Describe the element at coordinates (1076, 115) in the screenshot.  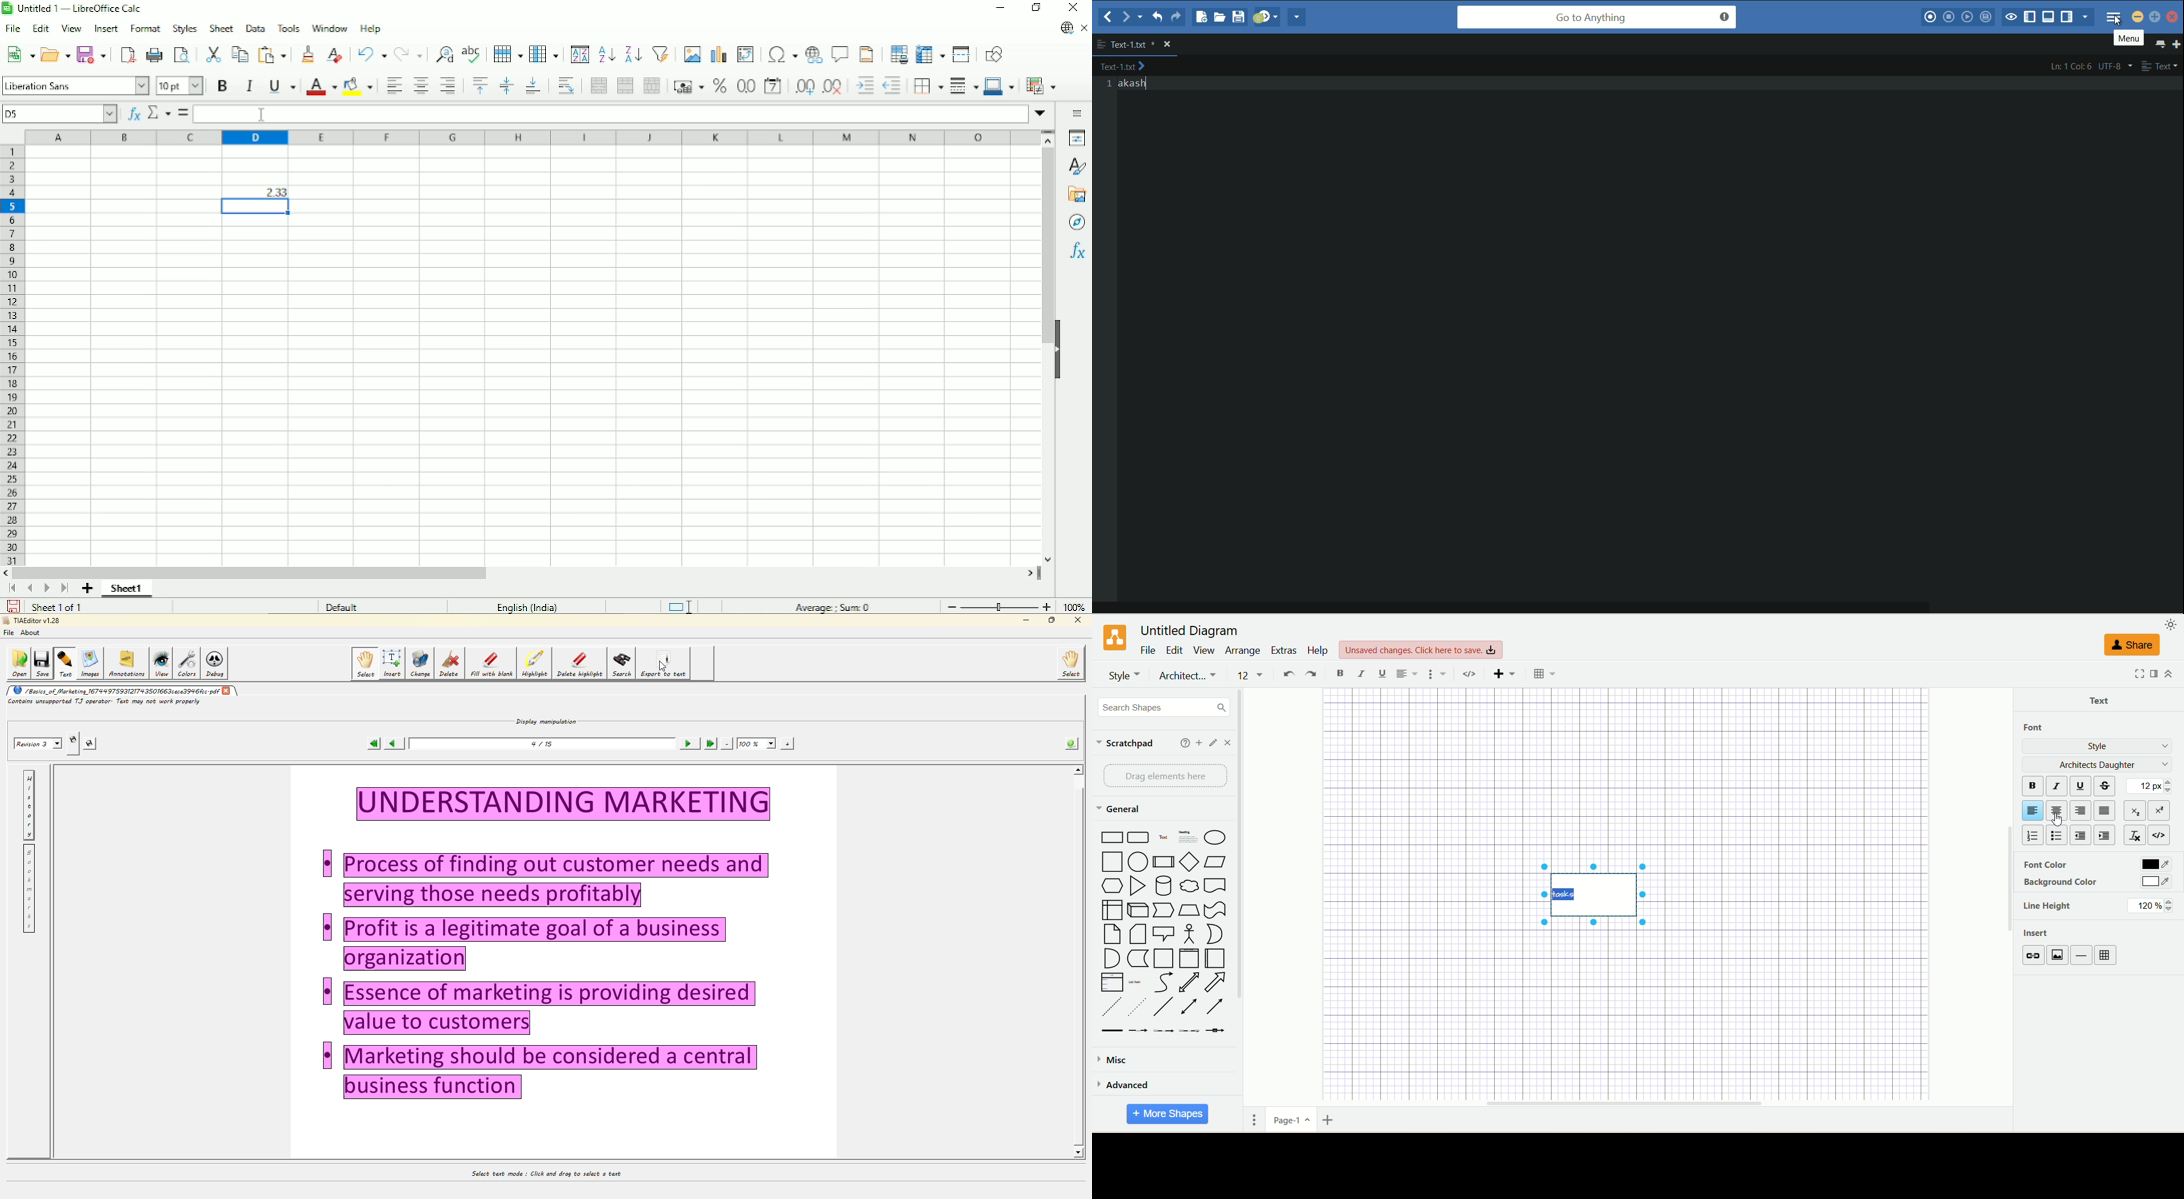
I see `Sidebar settings` at that location.